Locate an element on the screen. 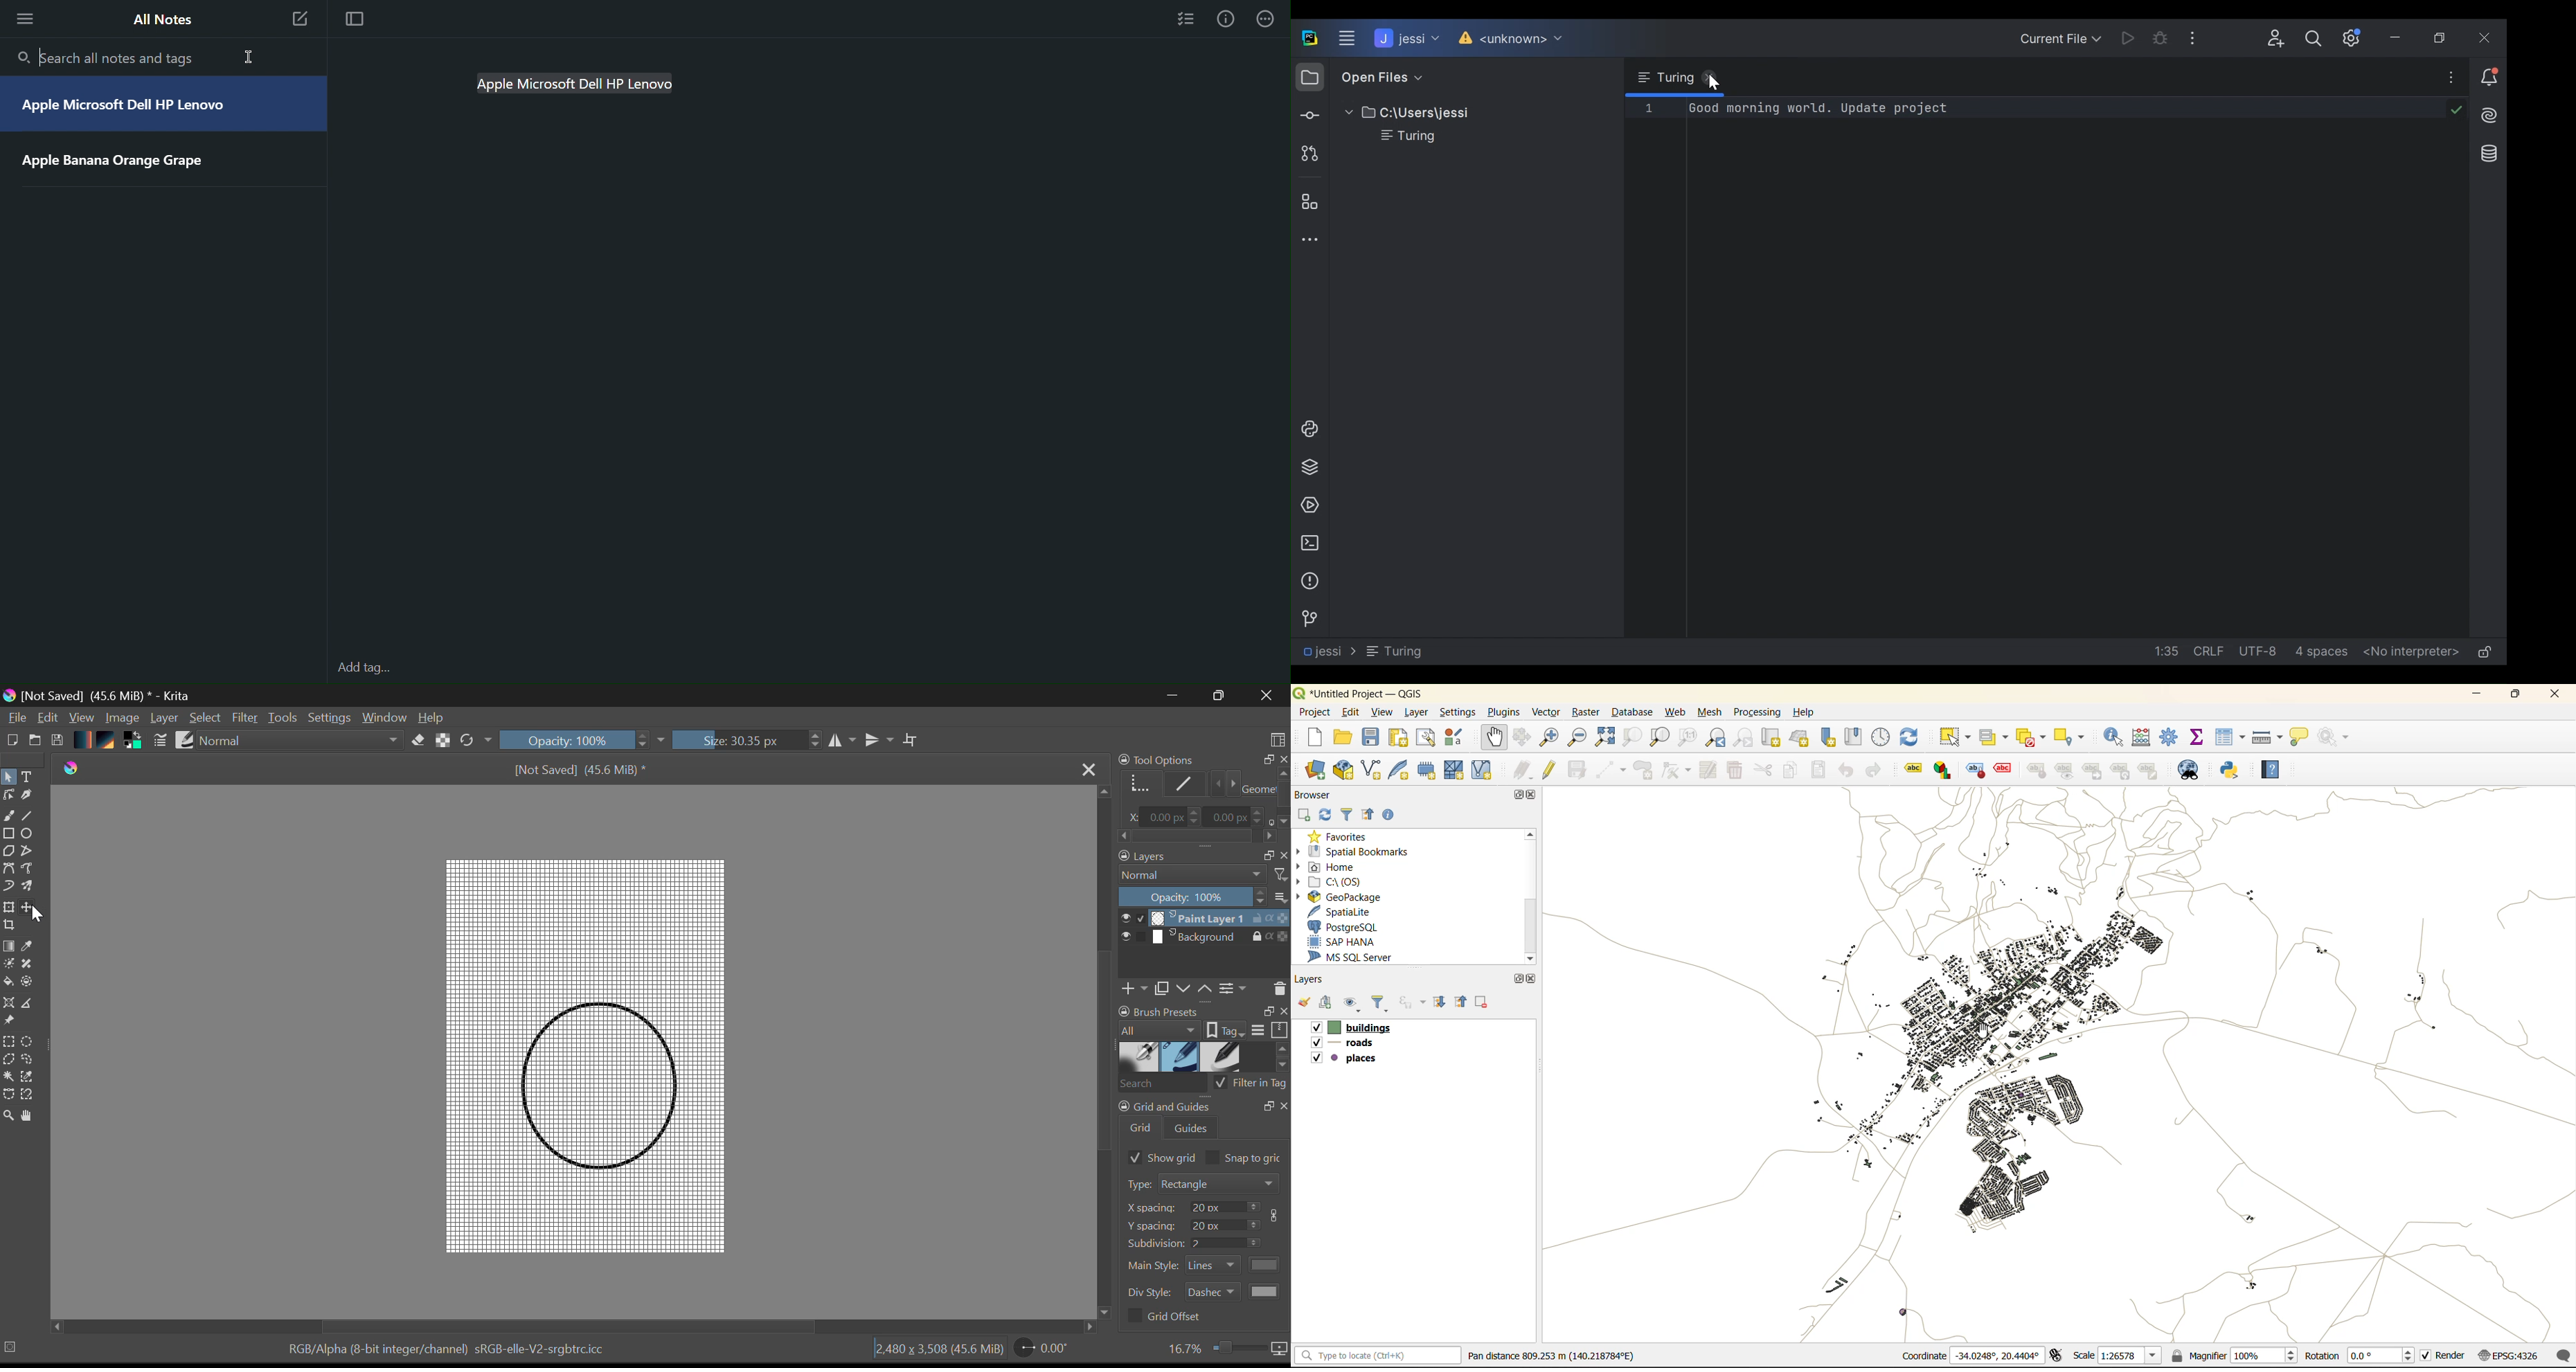  geopackage is located at coordinates (1358, 896).